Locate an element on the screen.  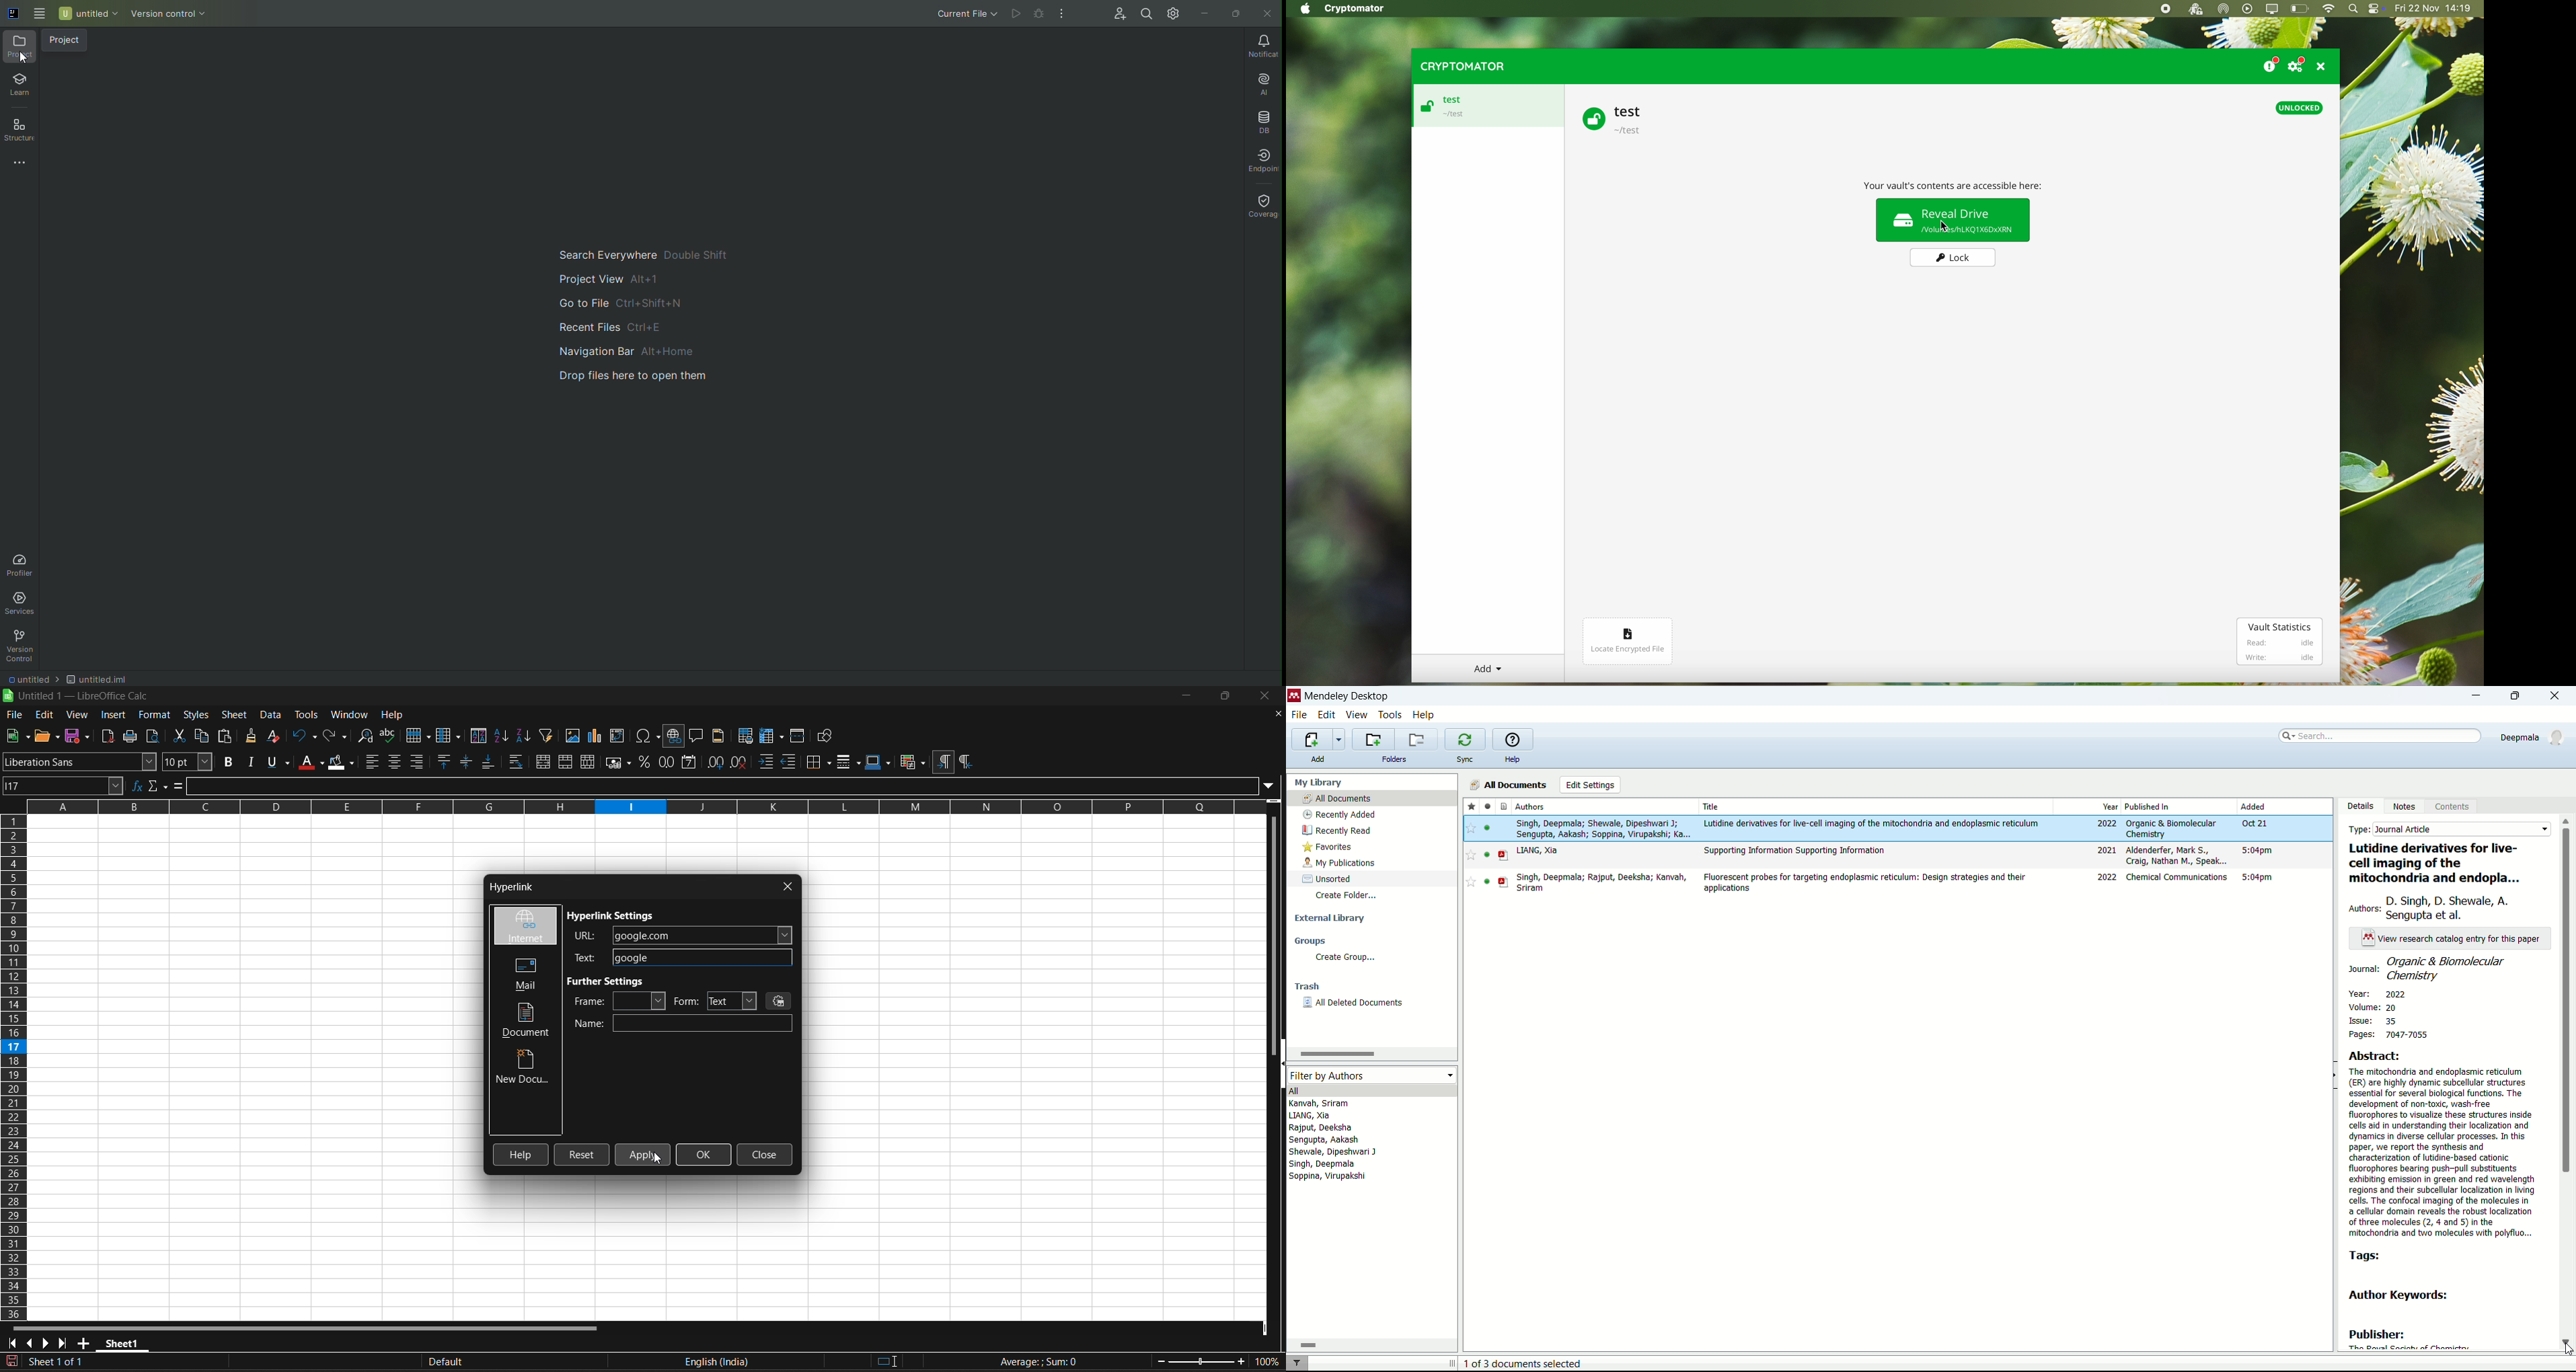
align left is located at coordinates (374, 762).